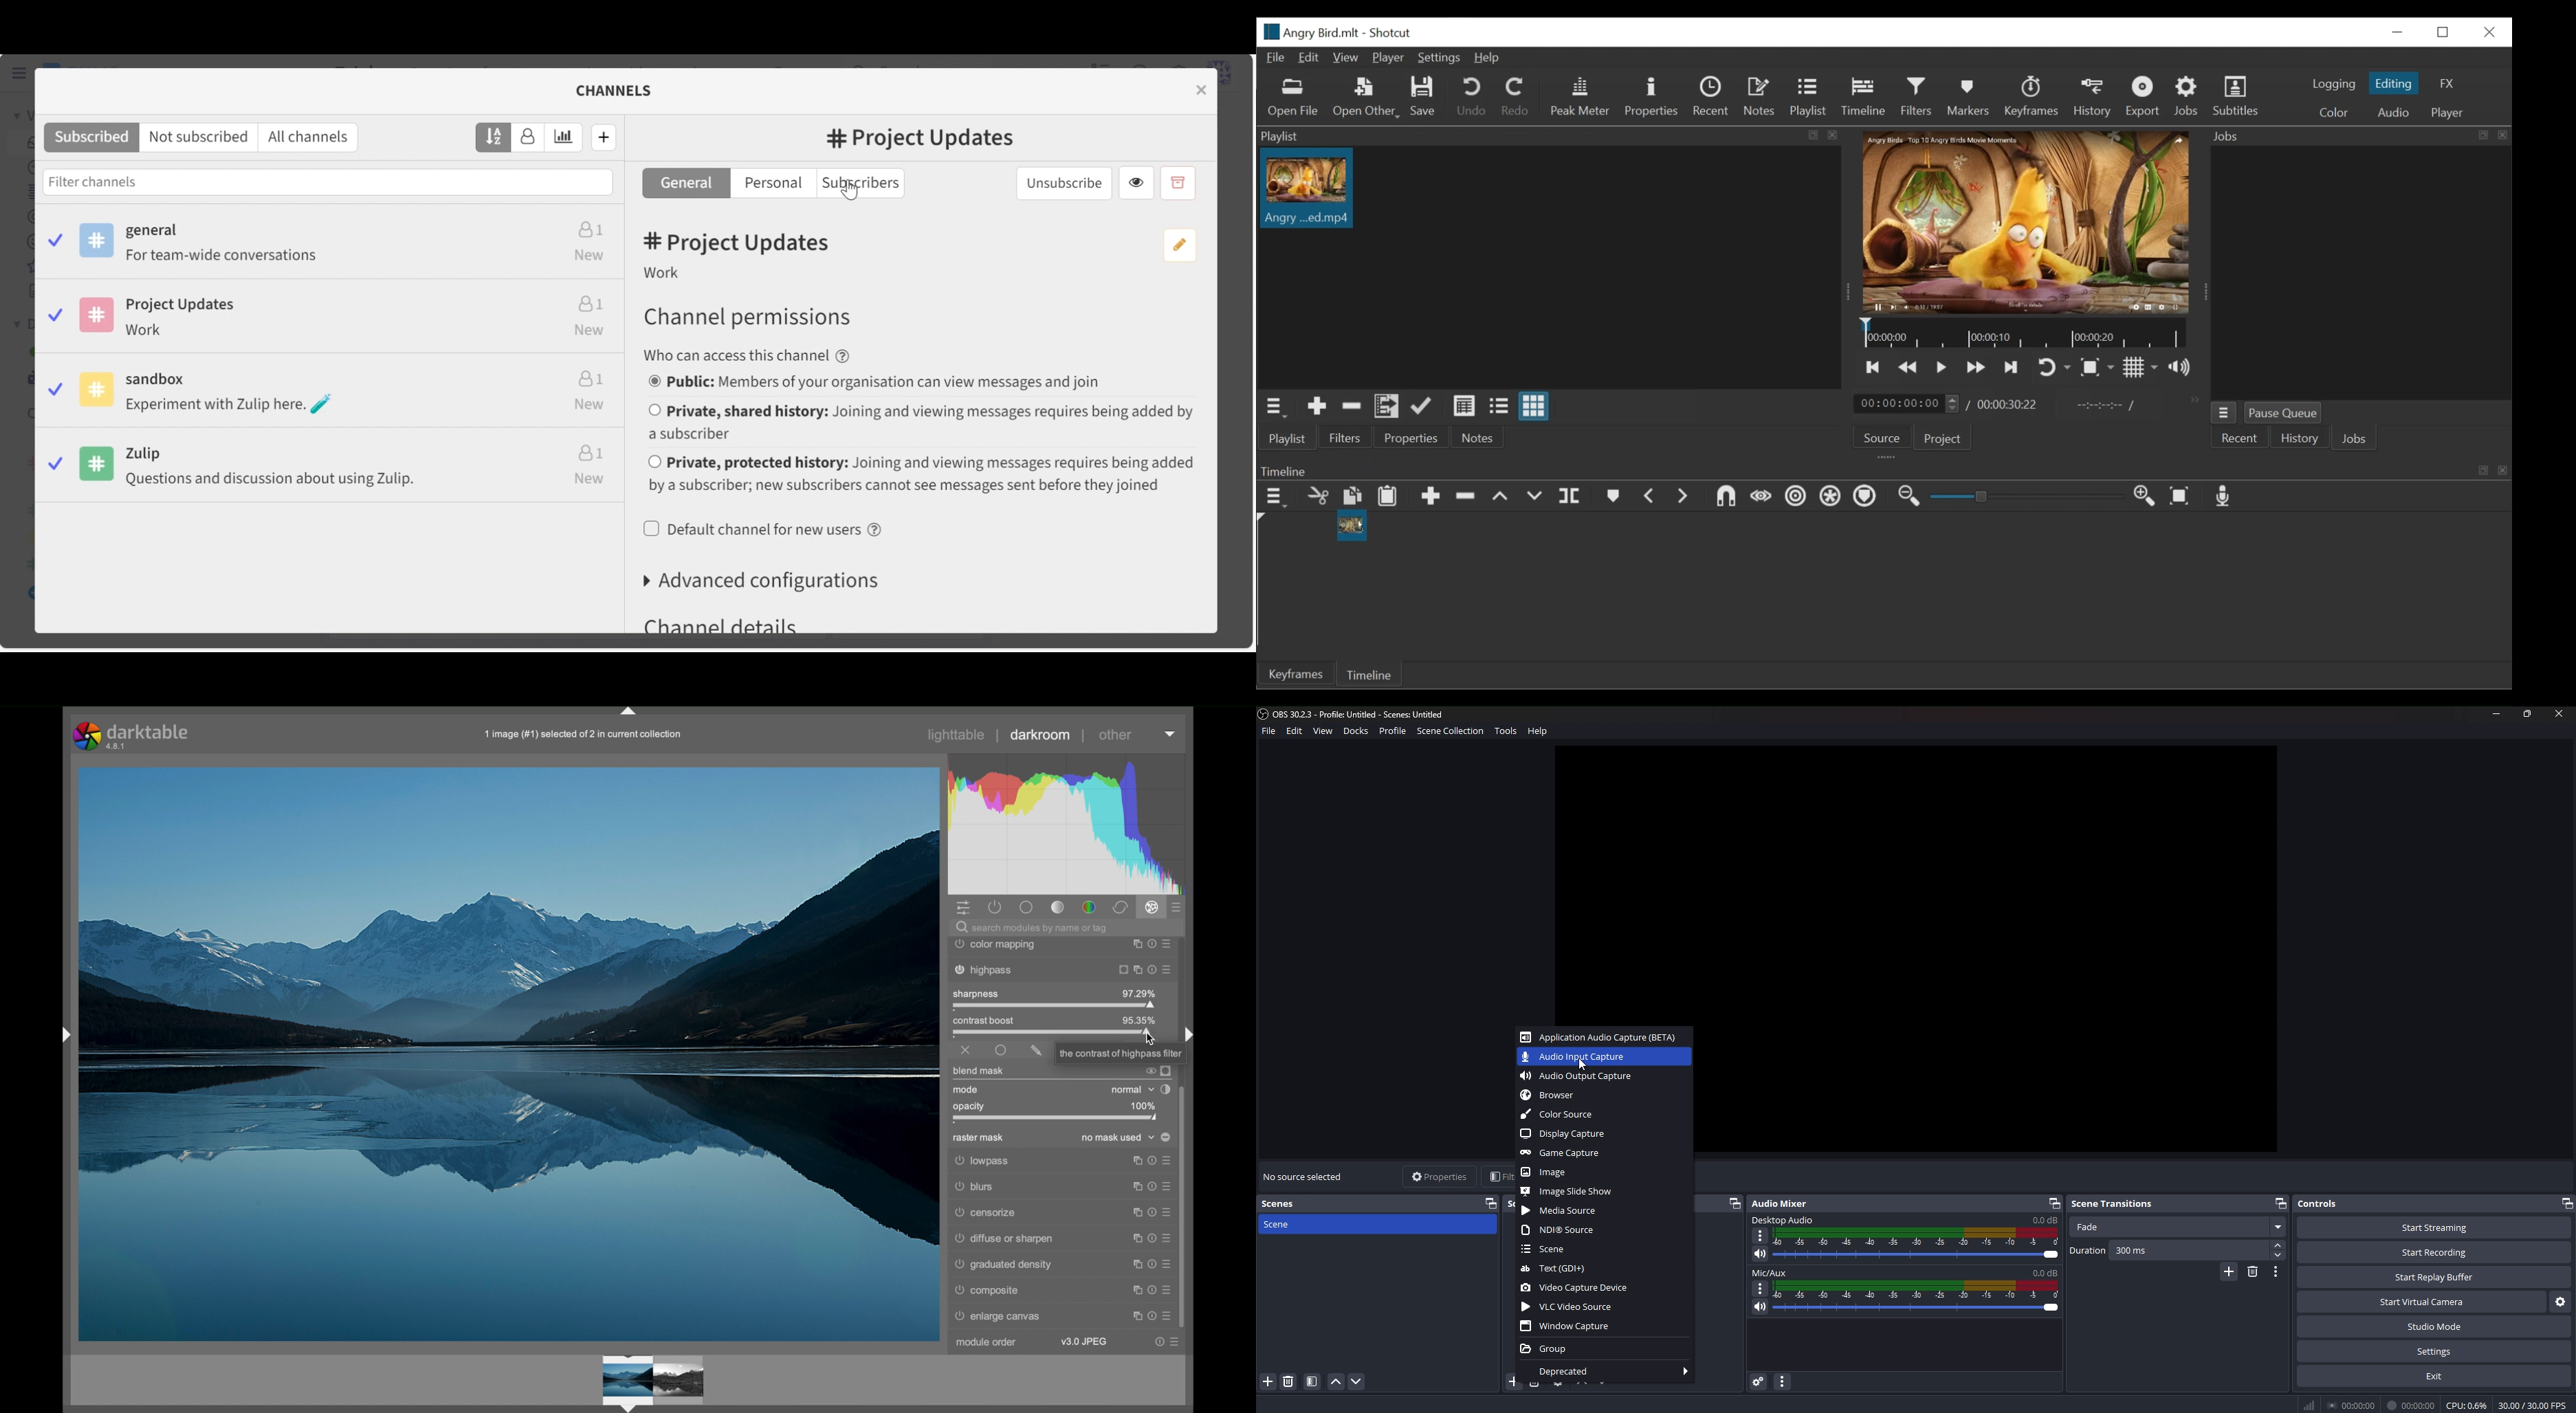  What do you see at coordinates (1941, 366) in the screenshot?
I see `Toggle play or pause (space)` at bounding box center [1941, 366].